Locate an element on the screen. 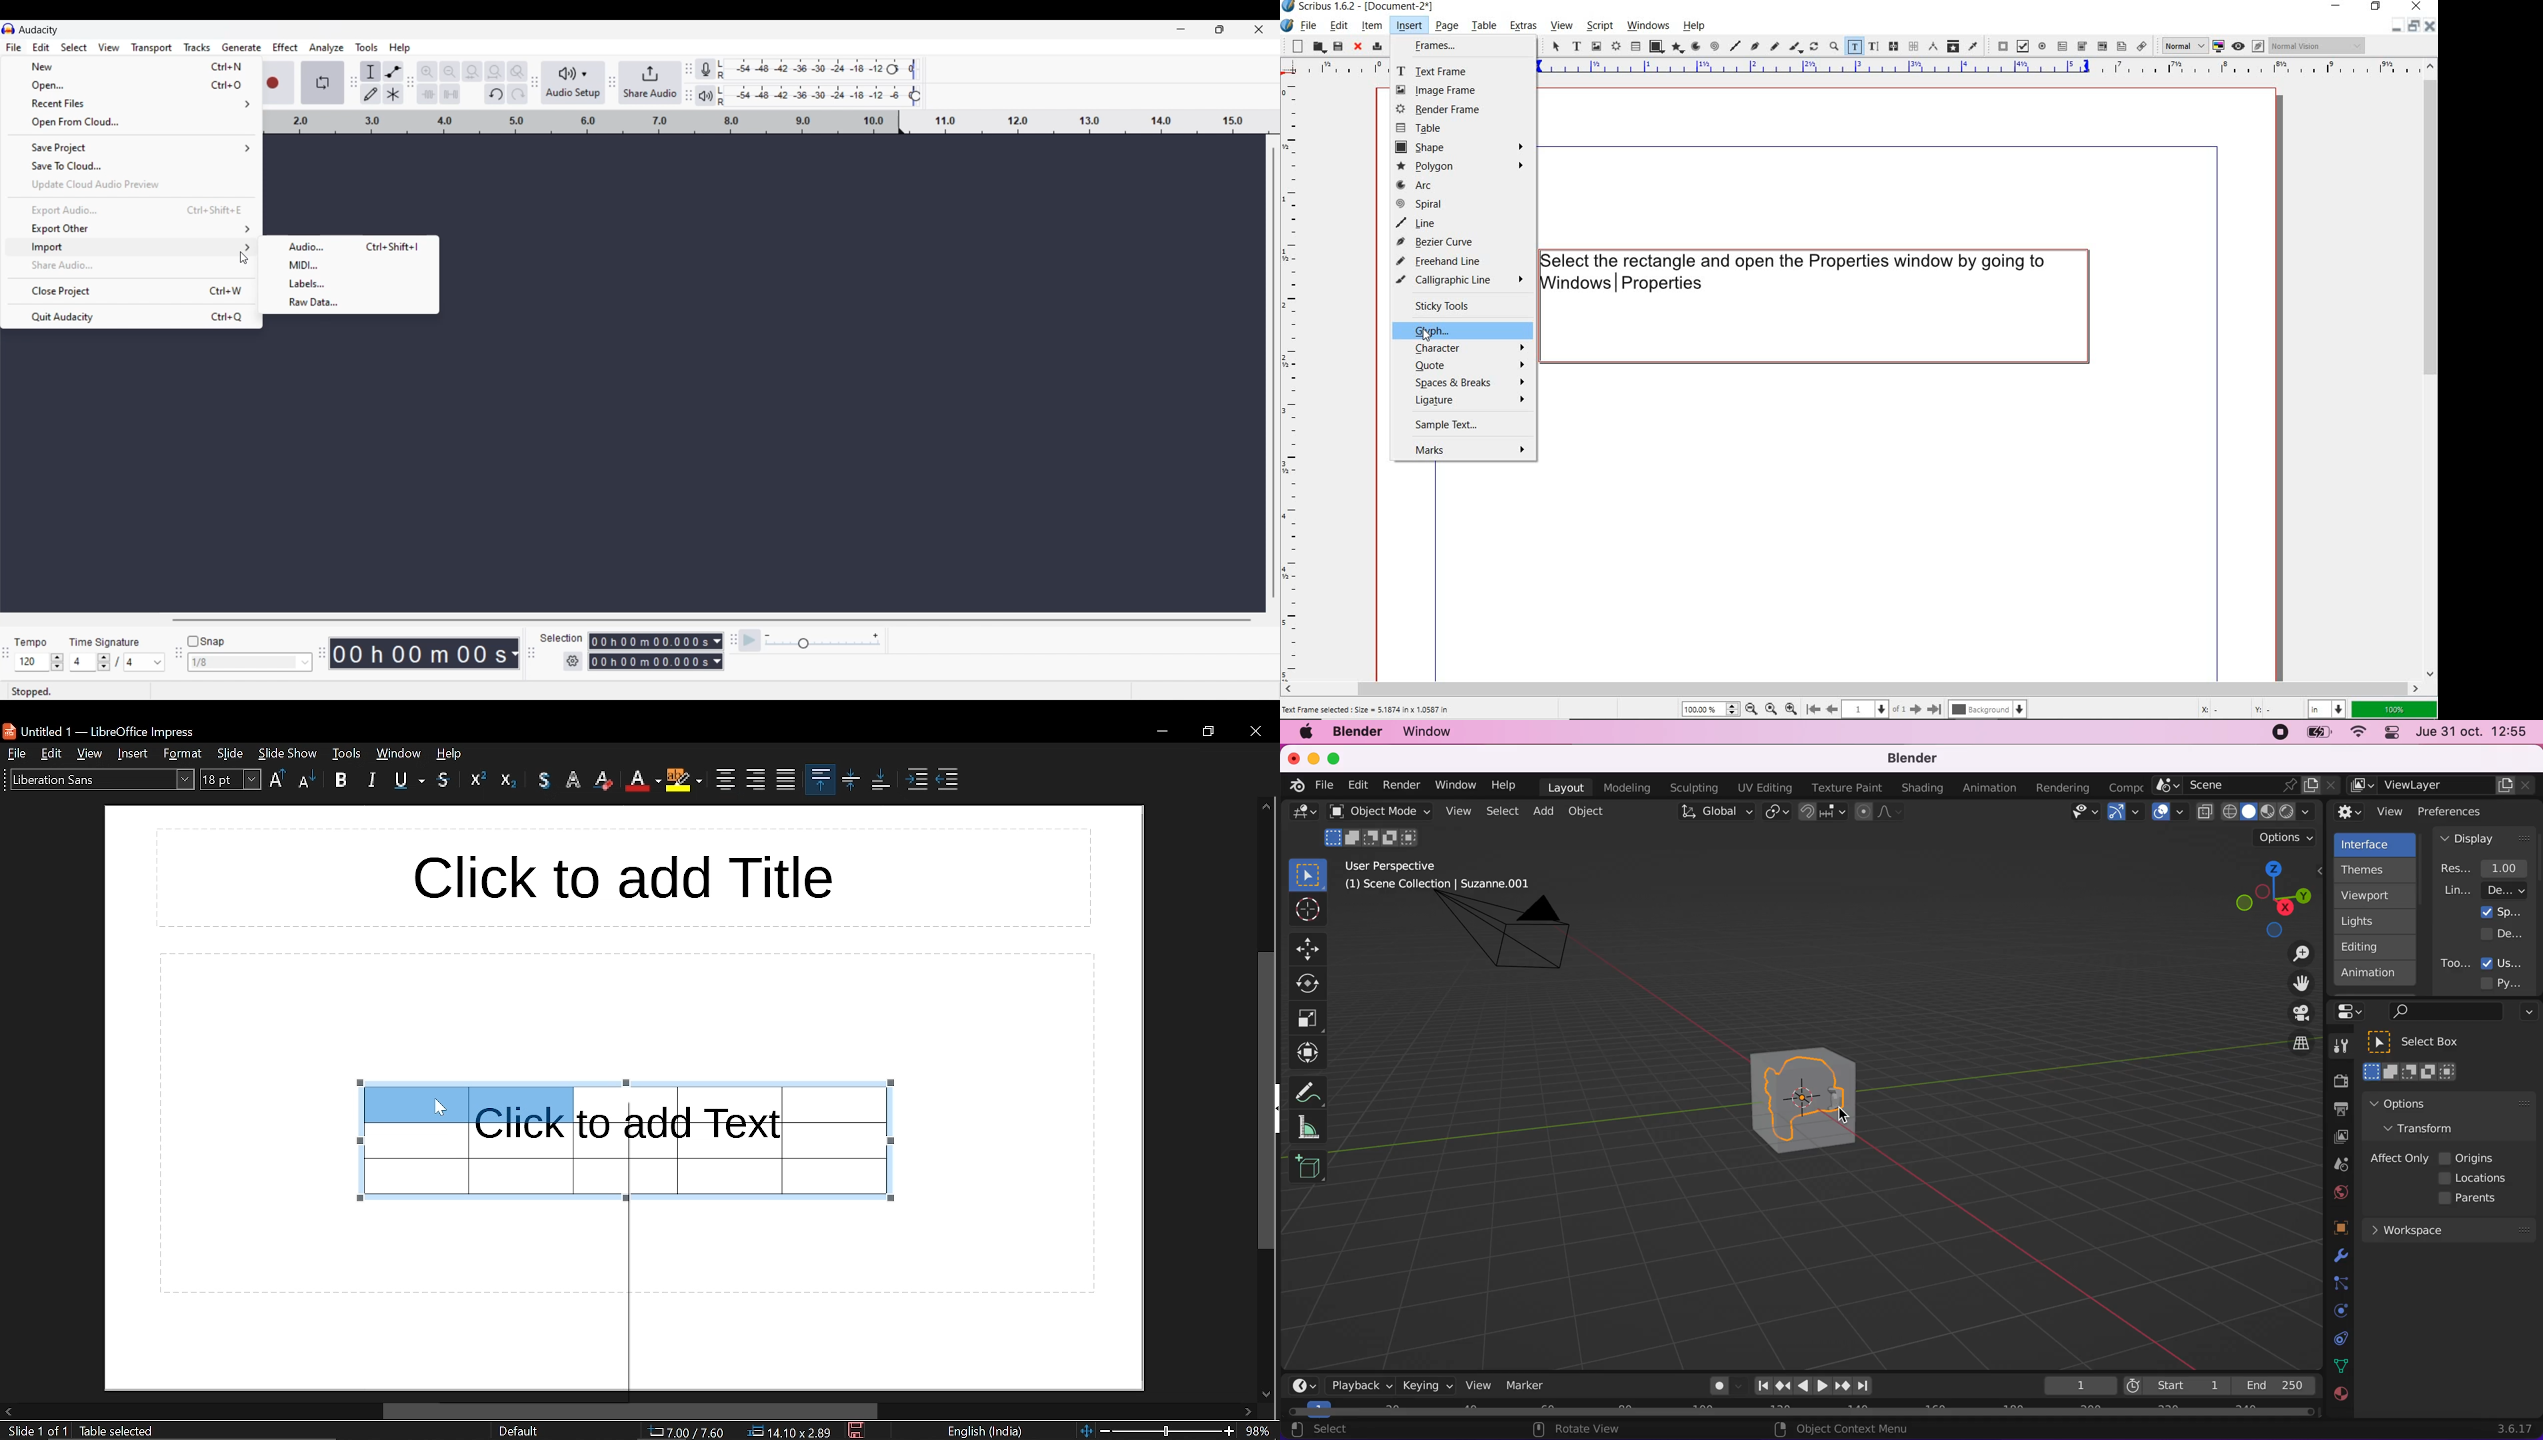 The height and width of the screenshot is (1456, 2548). Silence audio selection is located at coordinates (451, 94).